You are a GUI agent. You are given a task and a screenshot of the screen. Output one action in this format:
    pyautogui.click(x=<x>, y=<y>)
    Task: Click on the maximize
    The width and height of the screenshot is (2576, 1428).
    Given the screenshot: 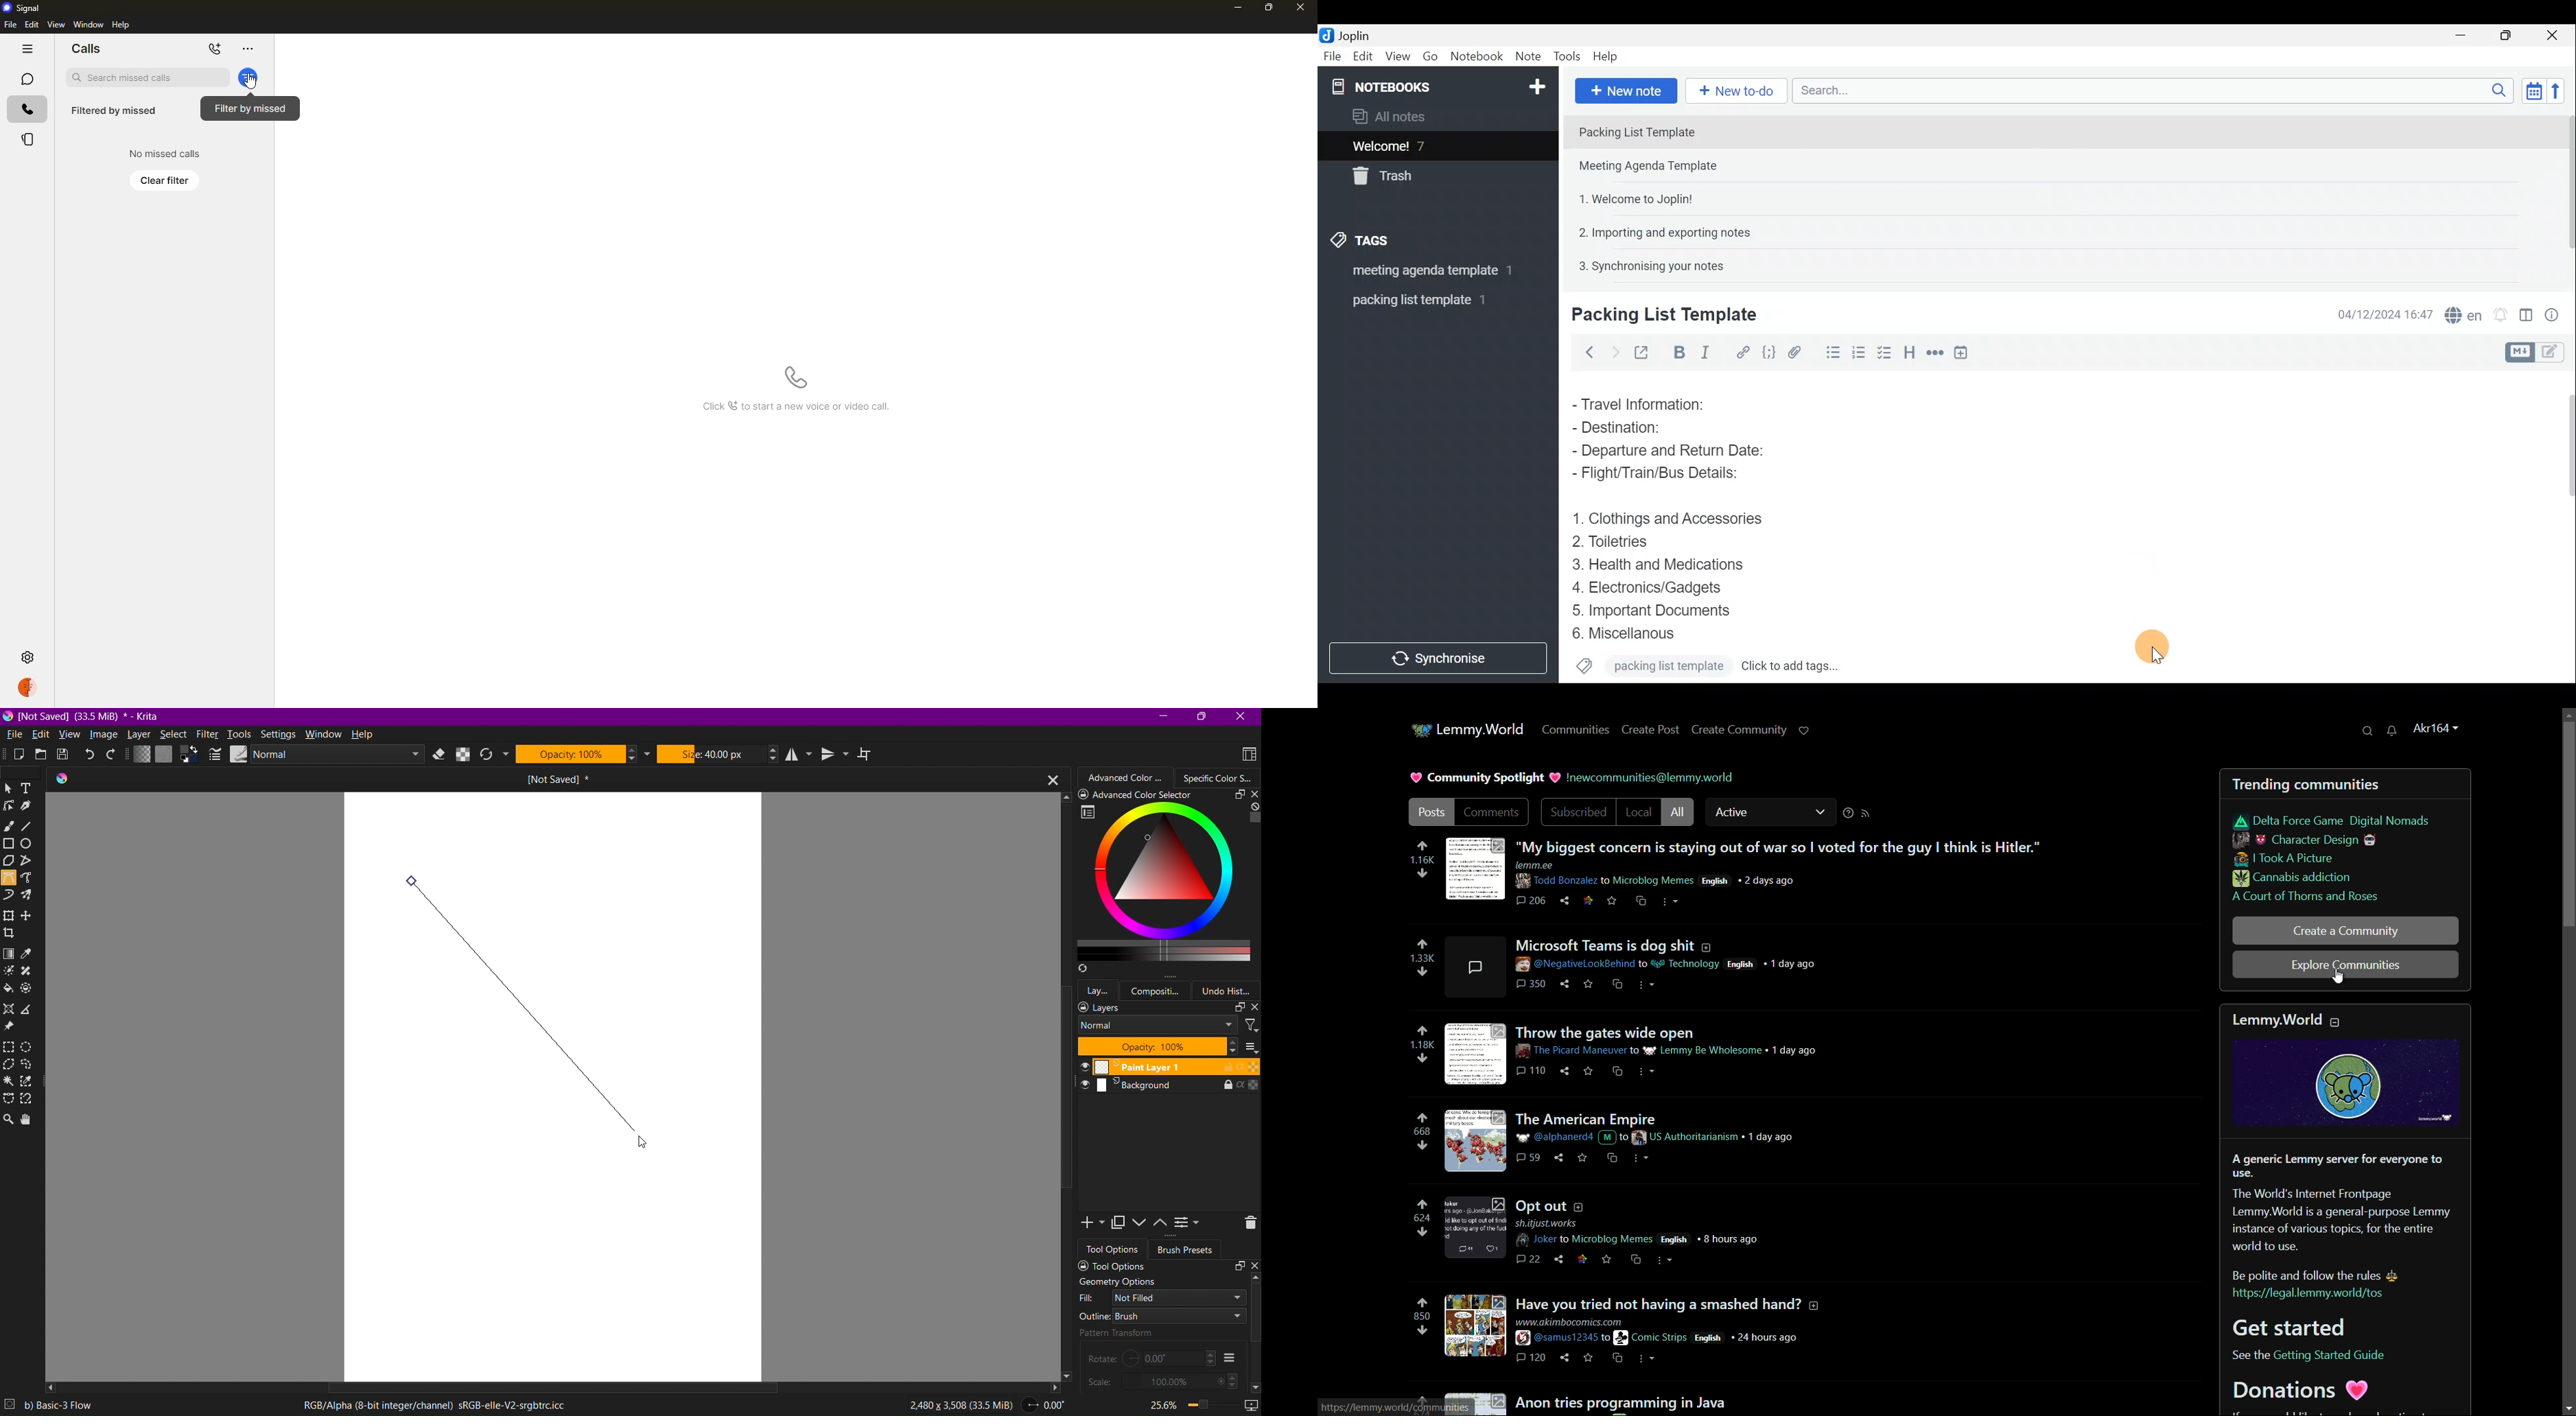 What is the action you would take?
    pyautogui.click(x=1269, y=8)
    